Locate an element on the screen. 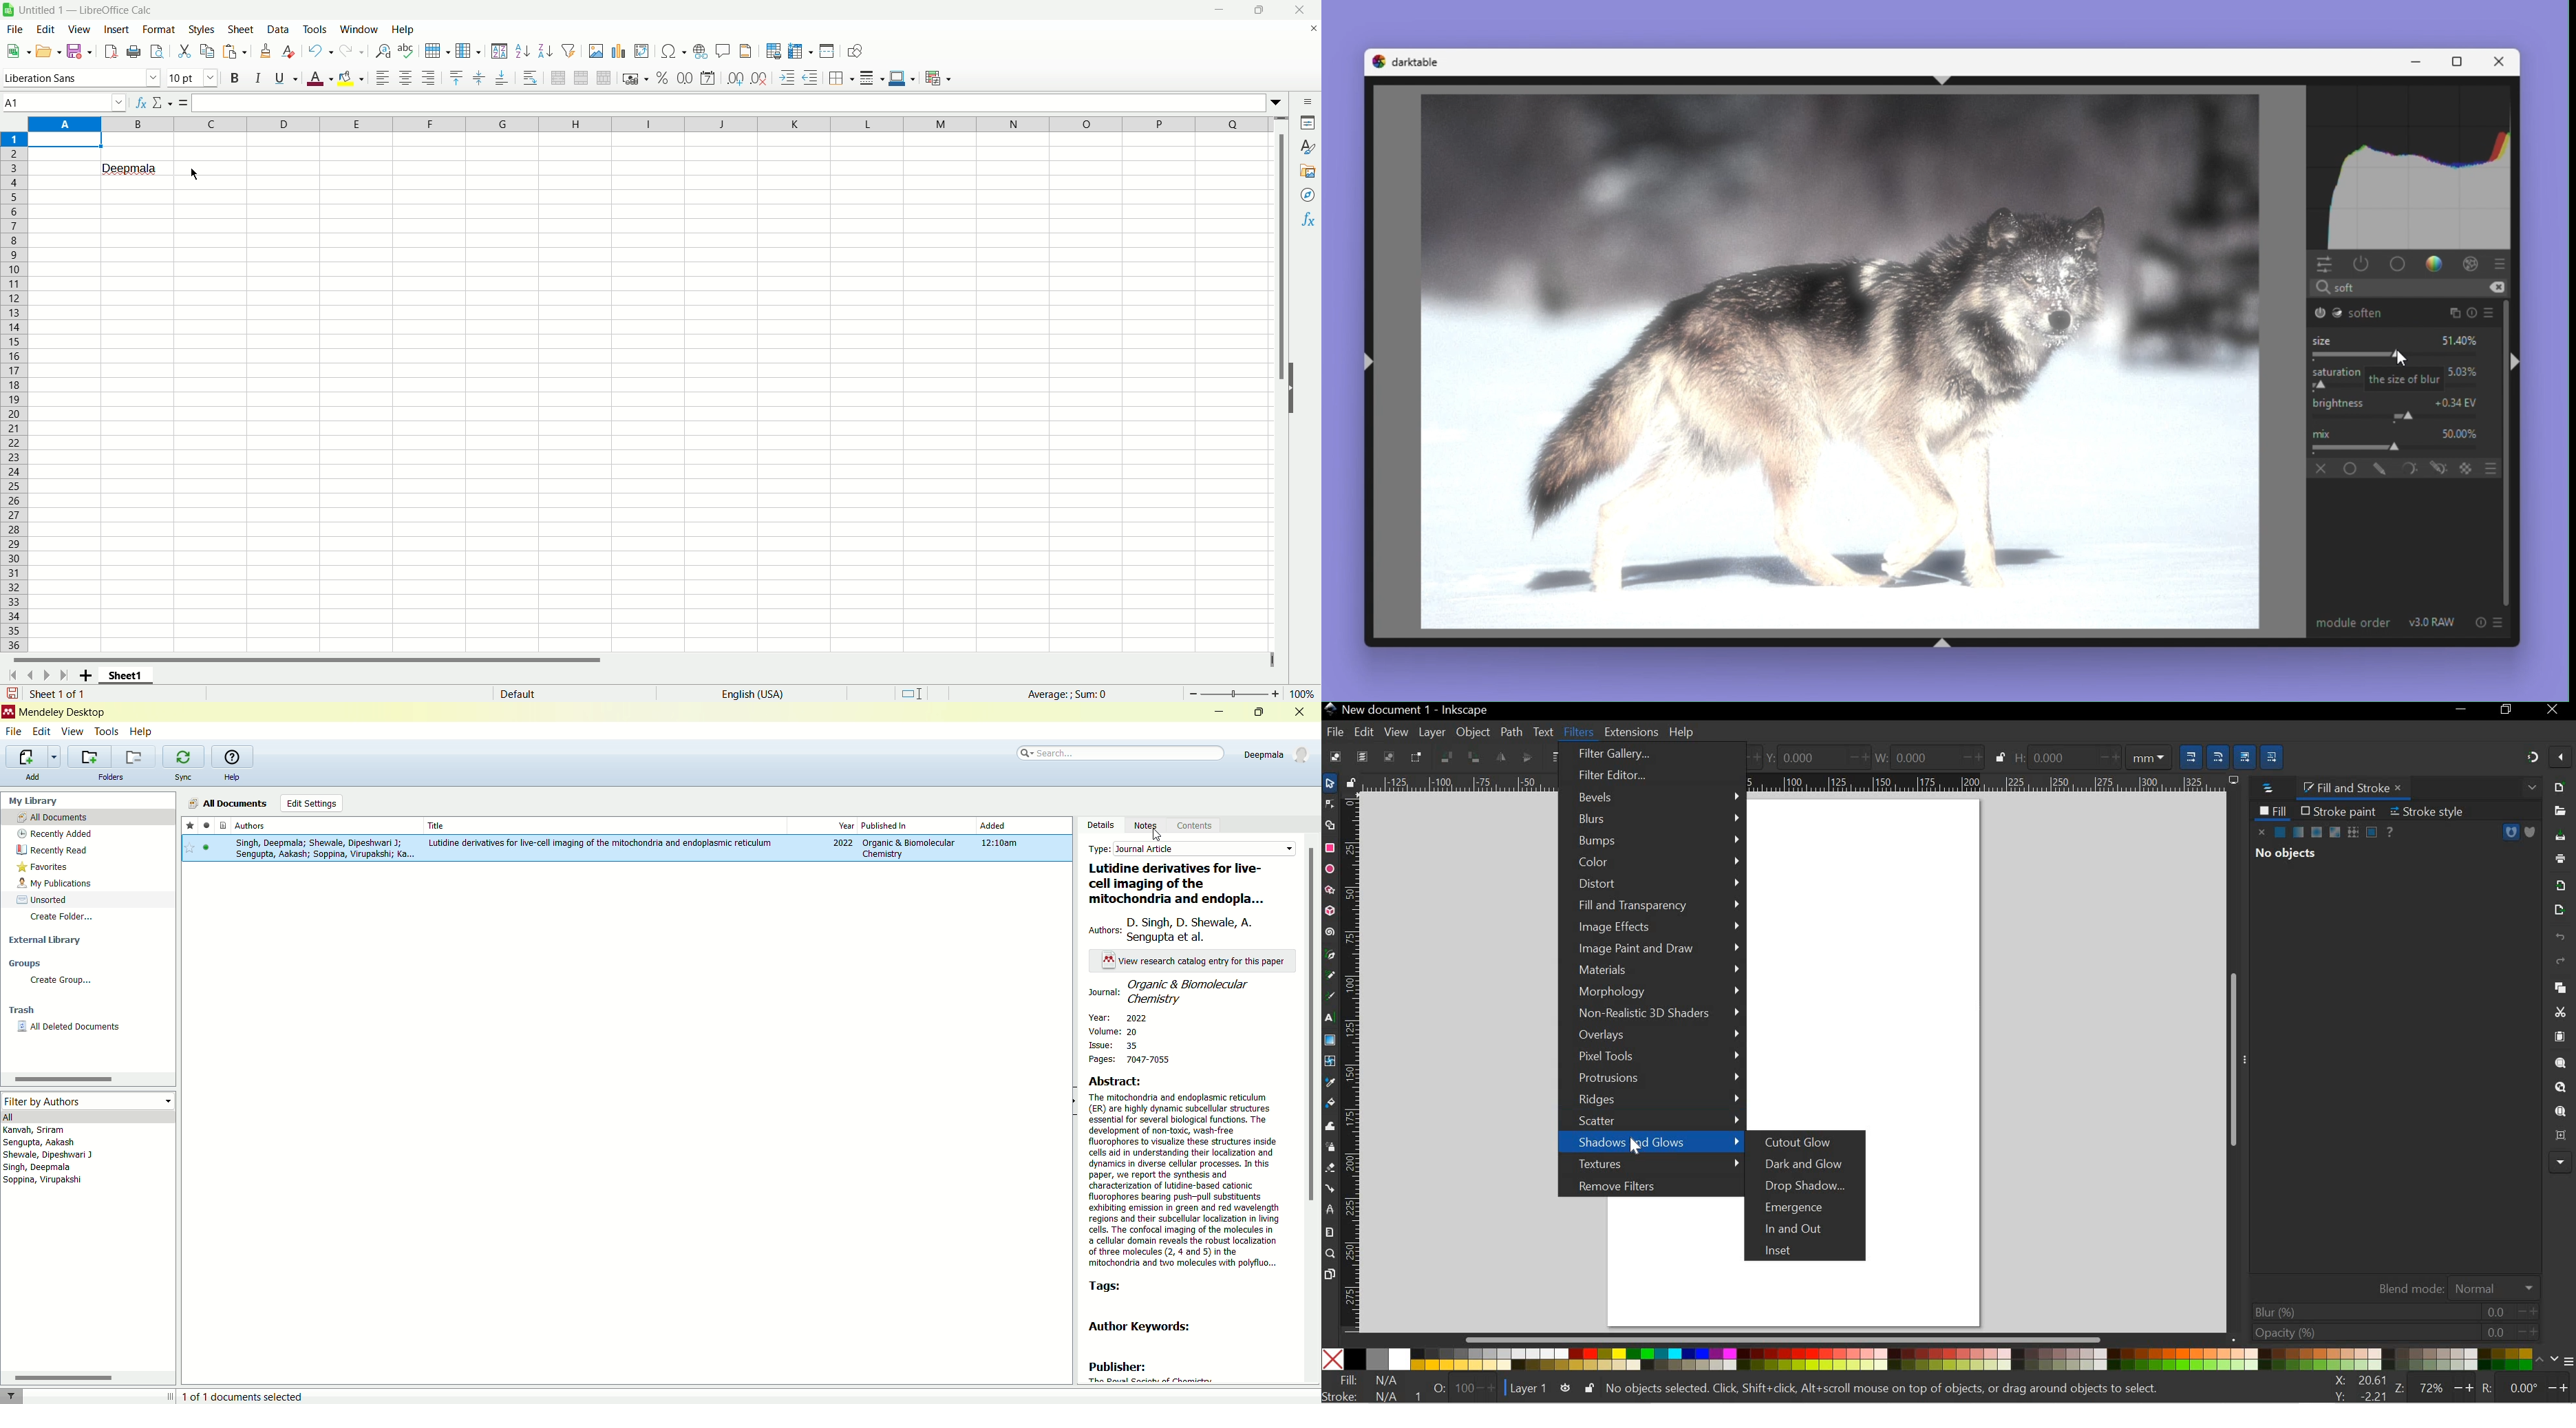  DARK AND GLOW is located at coordinates (1814, 1164).